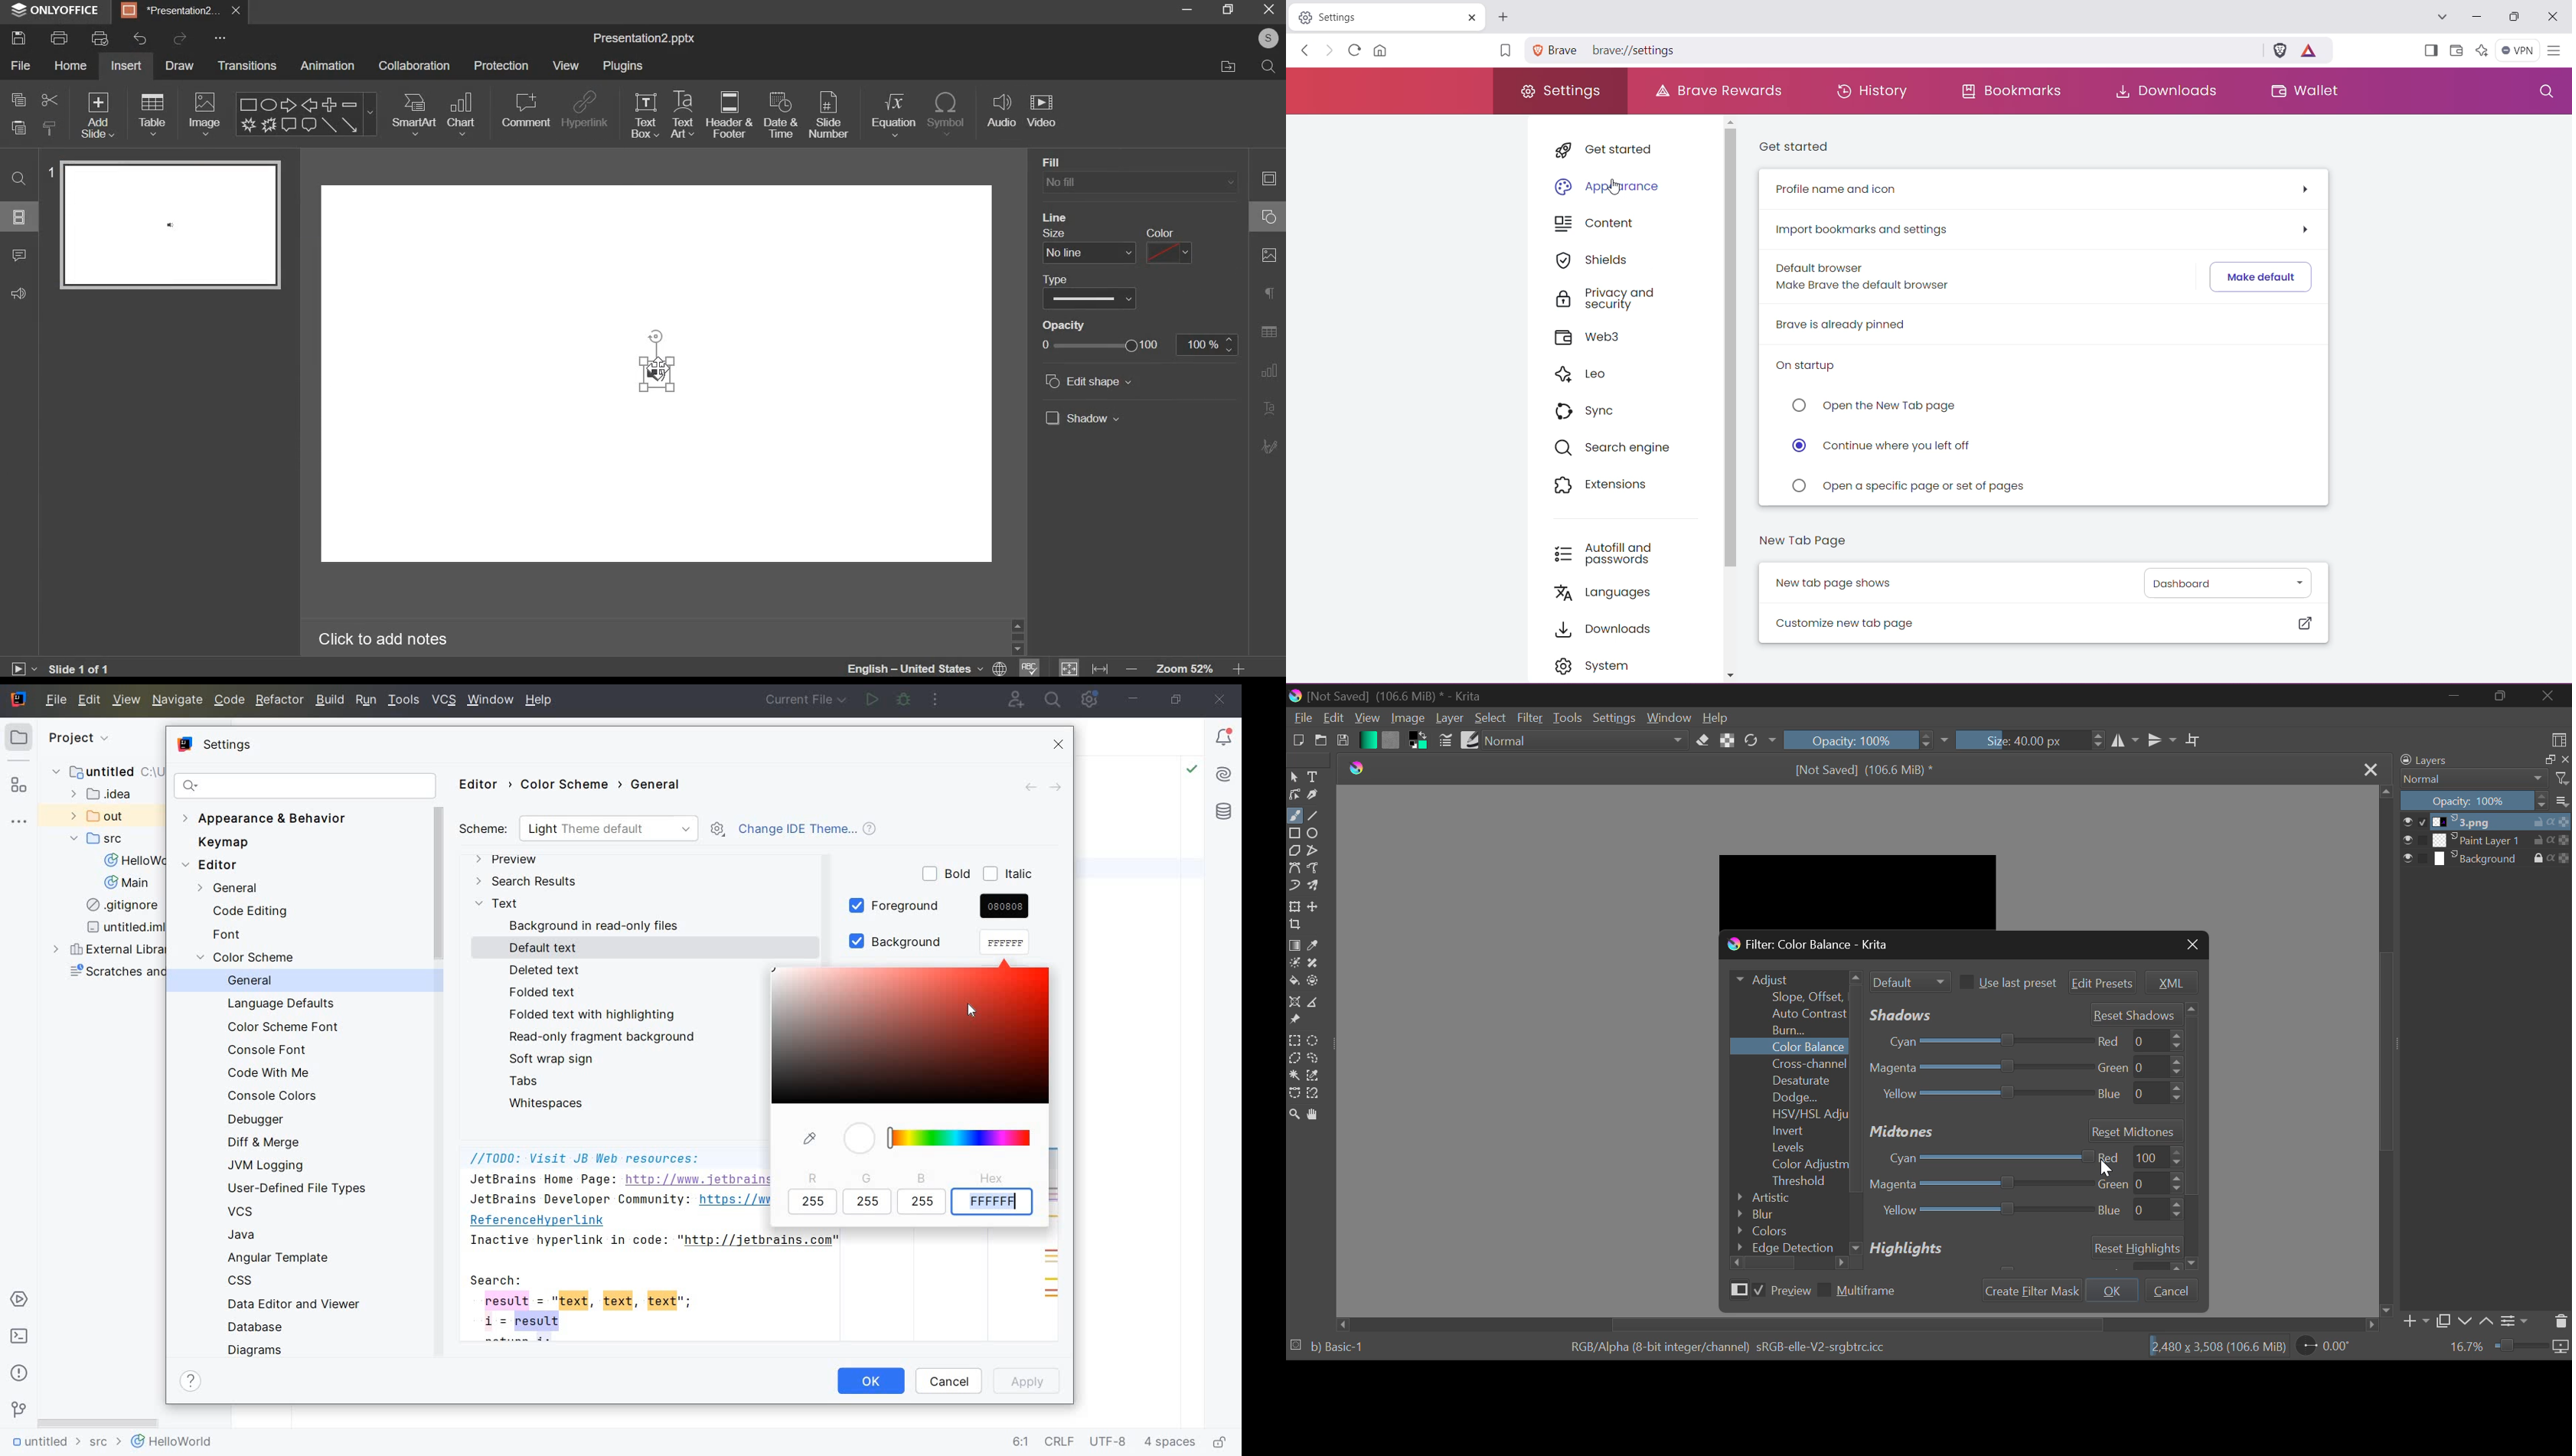 The image size is (2576, 1456). Describe the element at coordinates (1805, 541) in the screenshot. I see `New Tab Page` at that location.